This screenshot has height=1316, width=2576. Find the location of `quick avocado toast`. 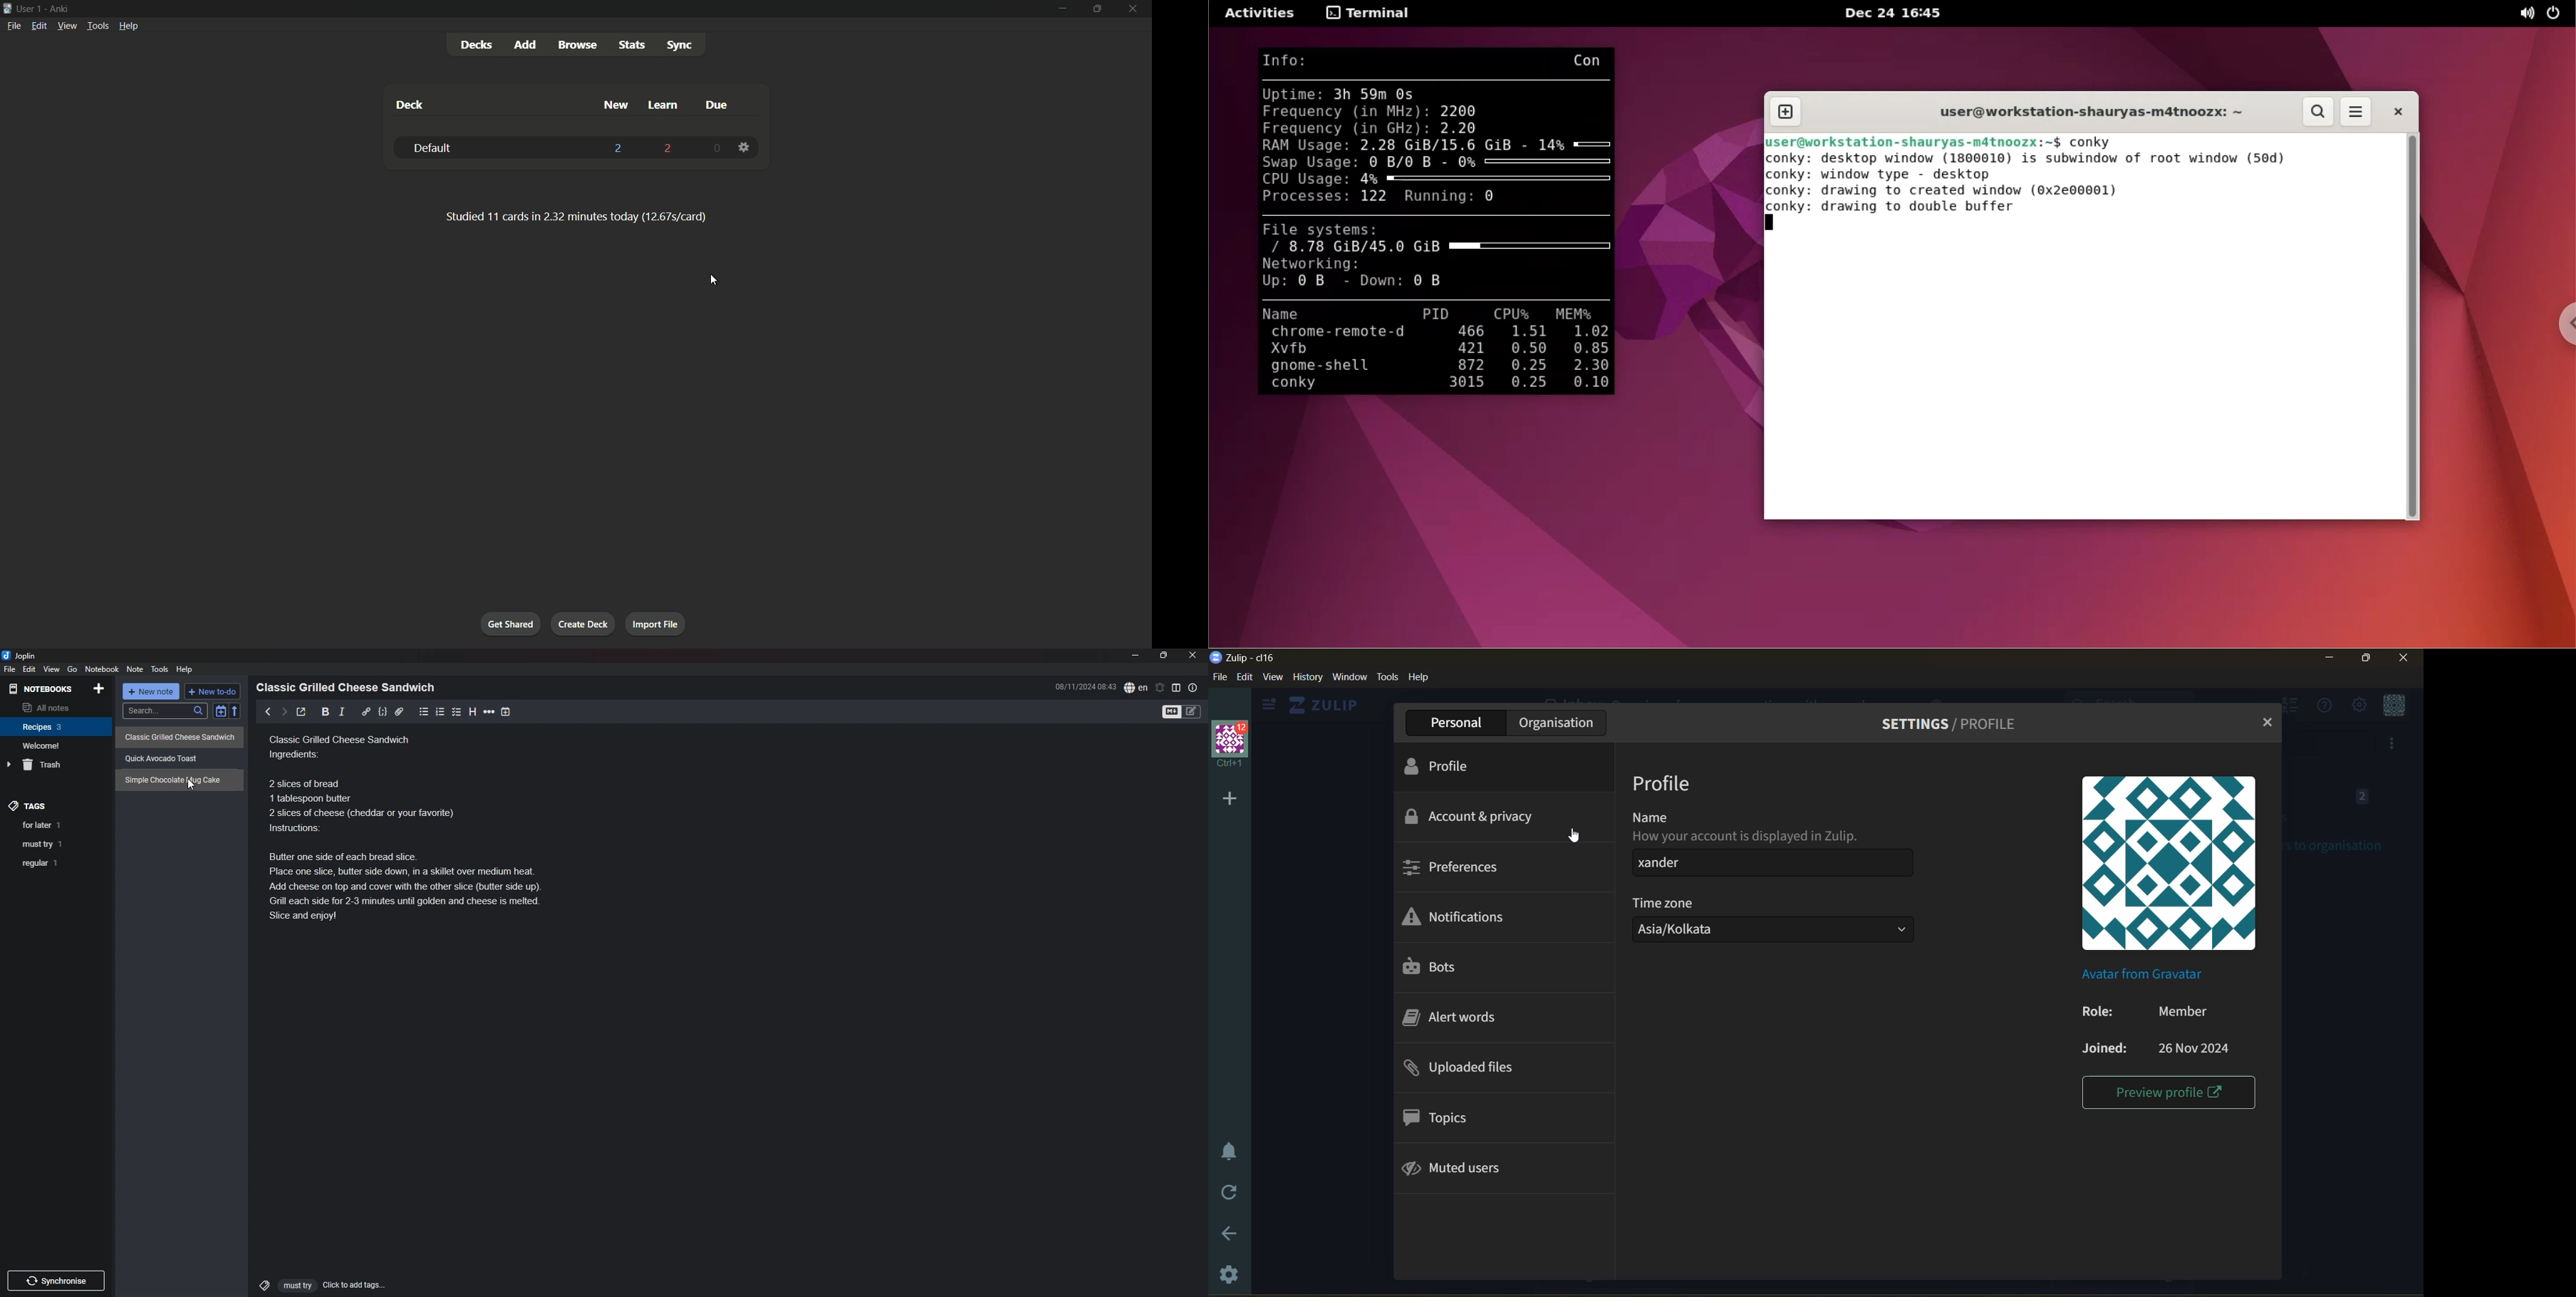

quick avocado toast is located at coordinates (168, 756).